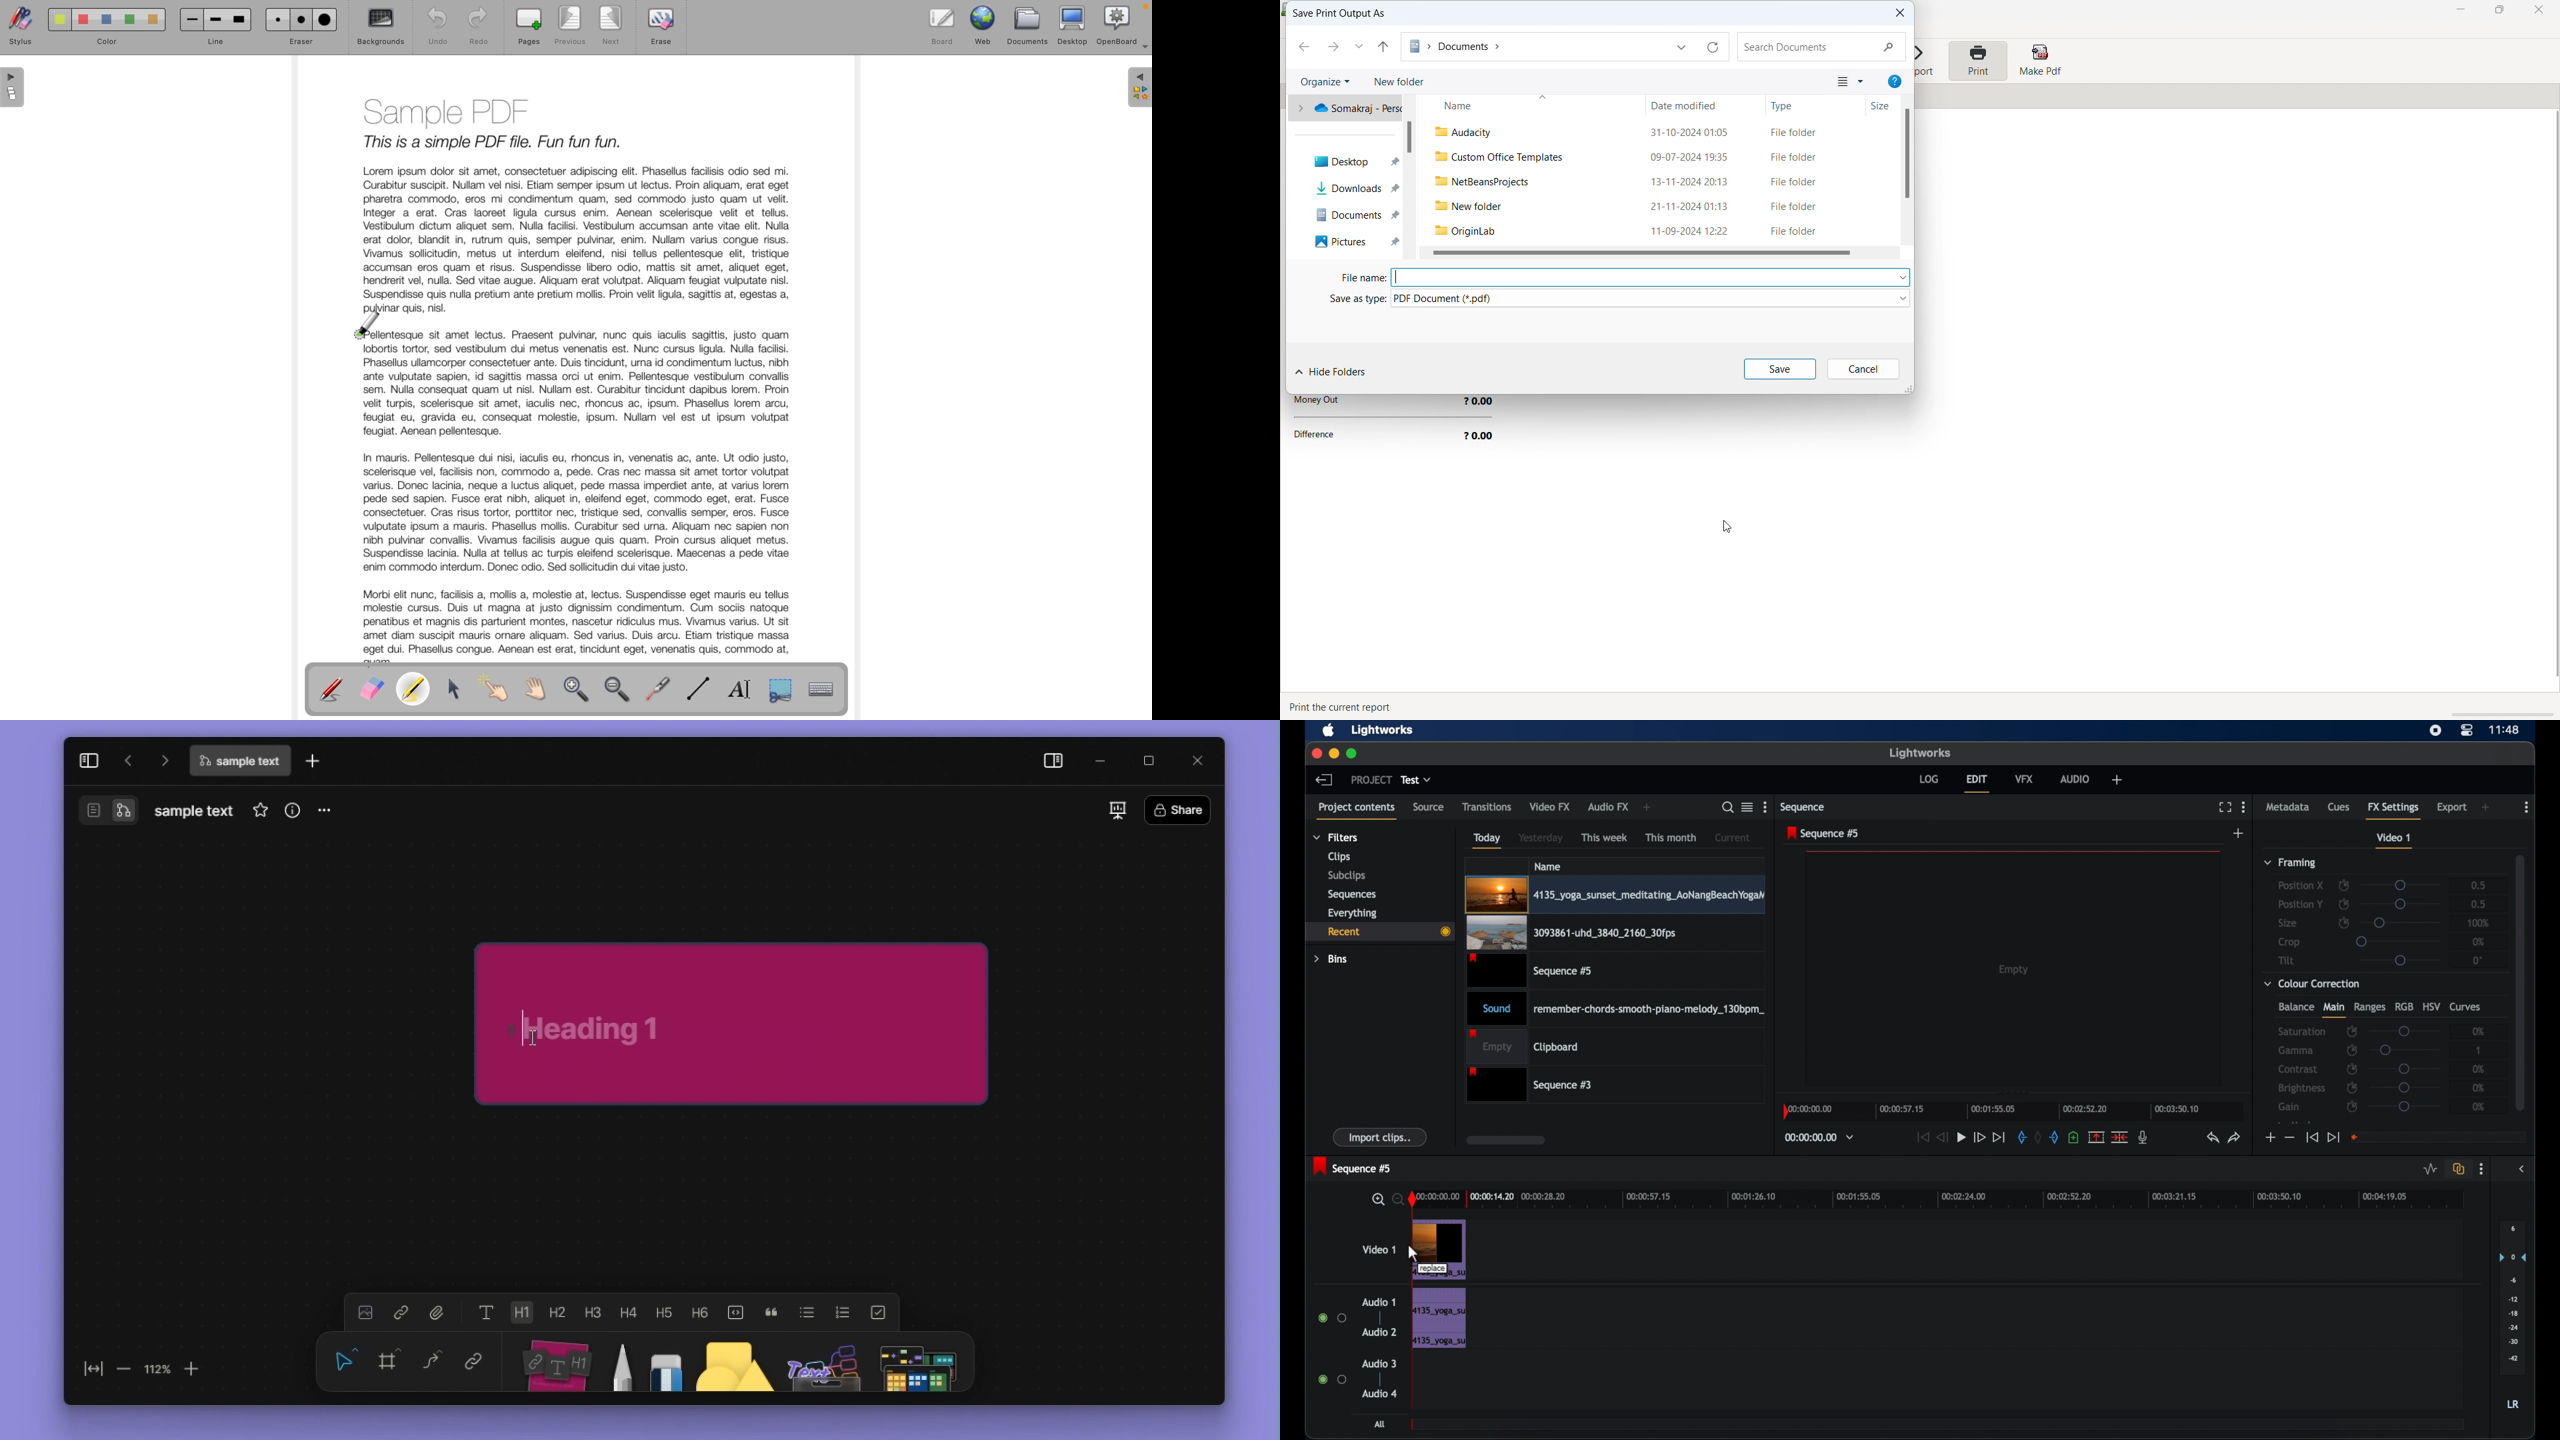  Describe the element at coordinates (2404, 1006) in the screenshot. I see `rgb` at that location.